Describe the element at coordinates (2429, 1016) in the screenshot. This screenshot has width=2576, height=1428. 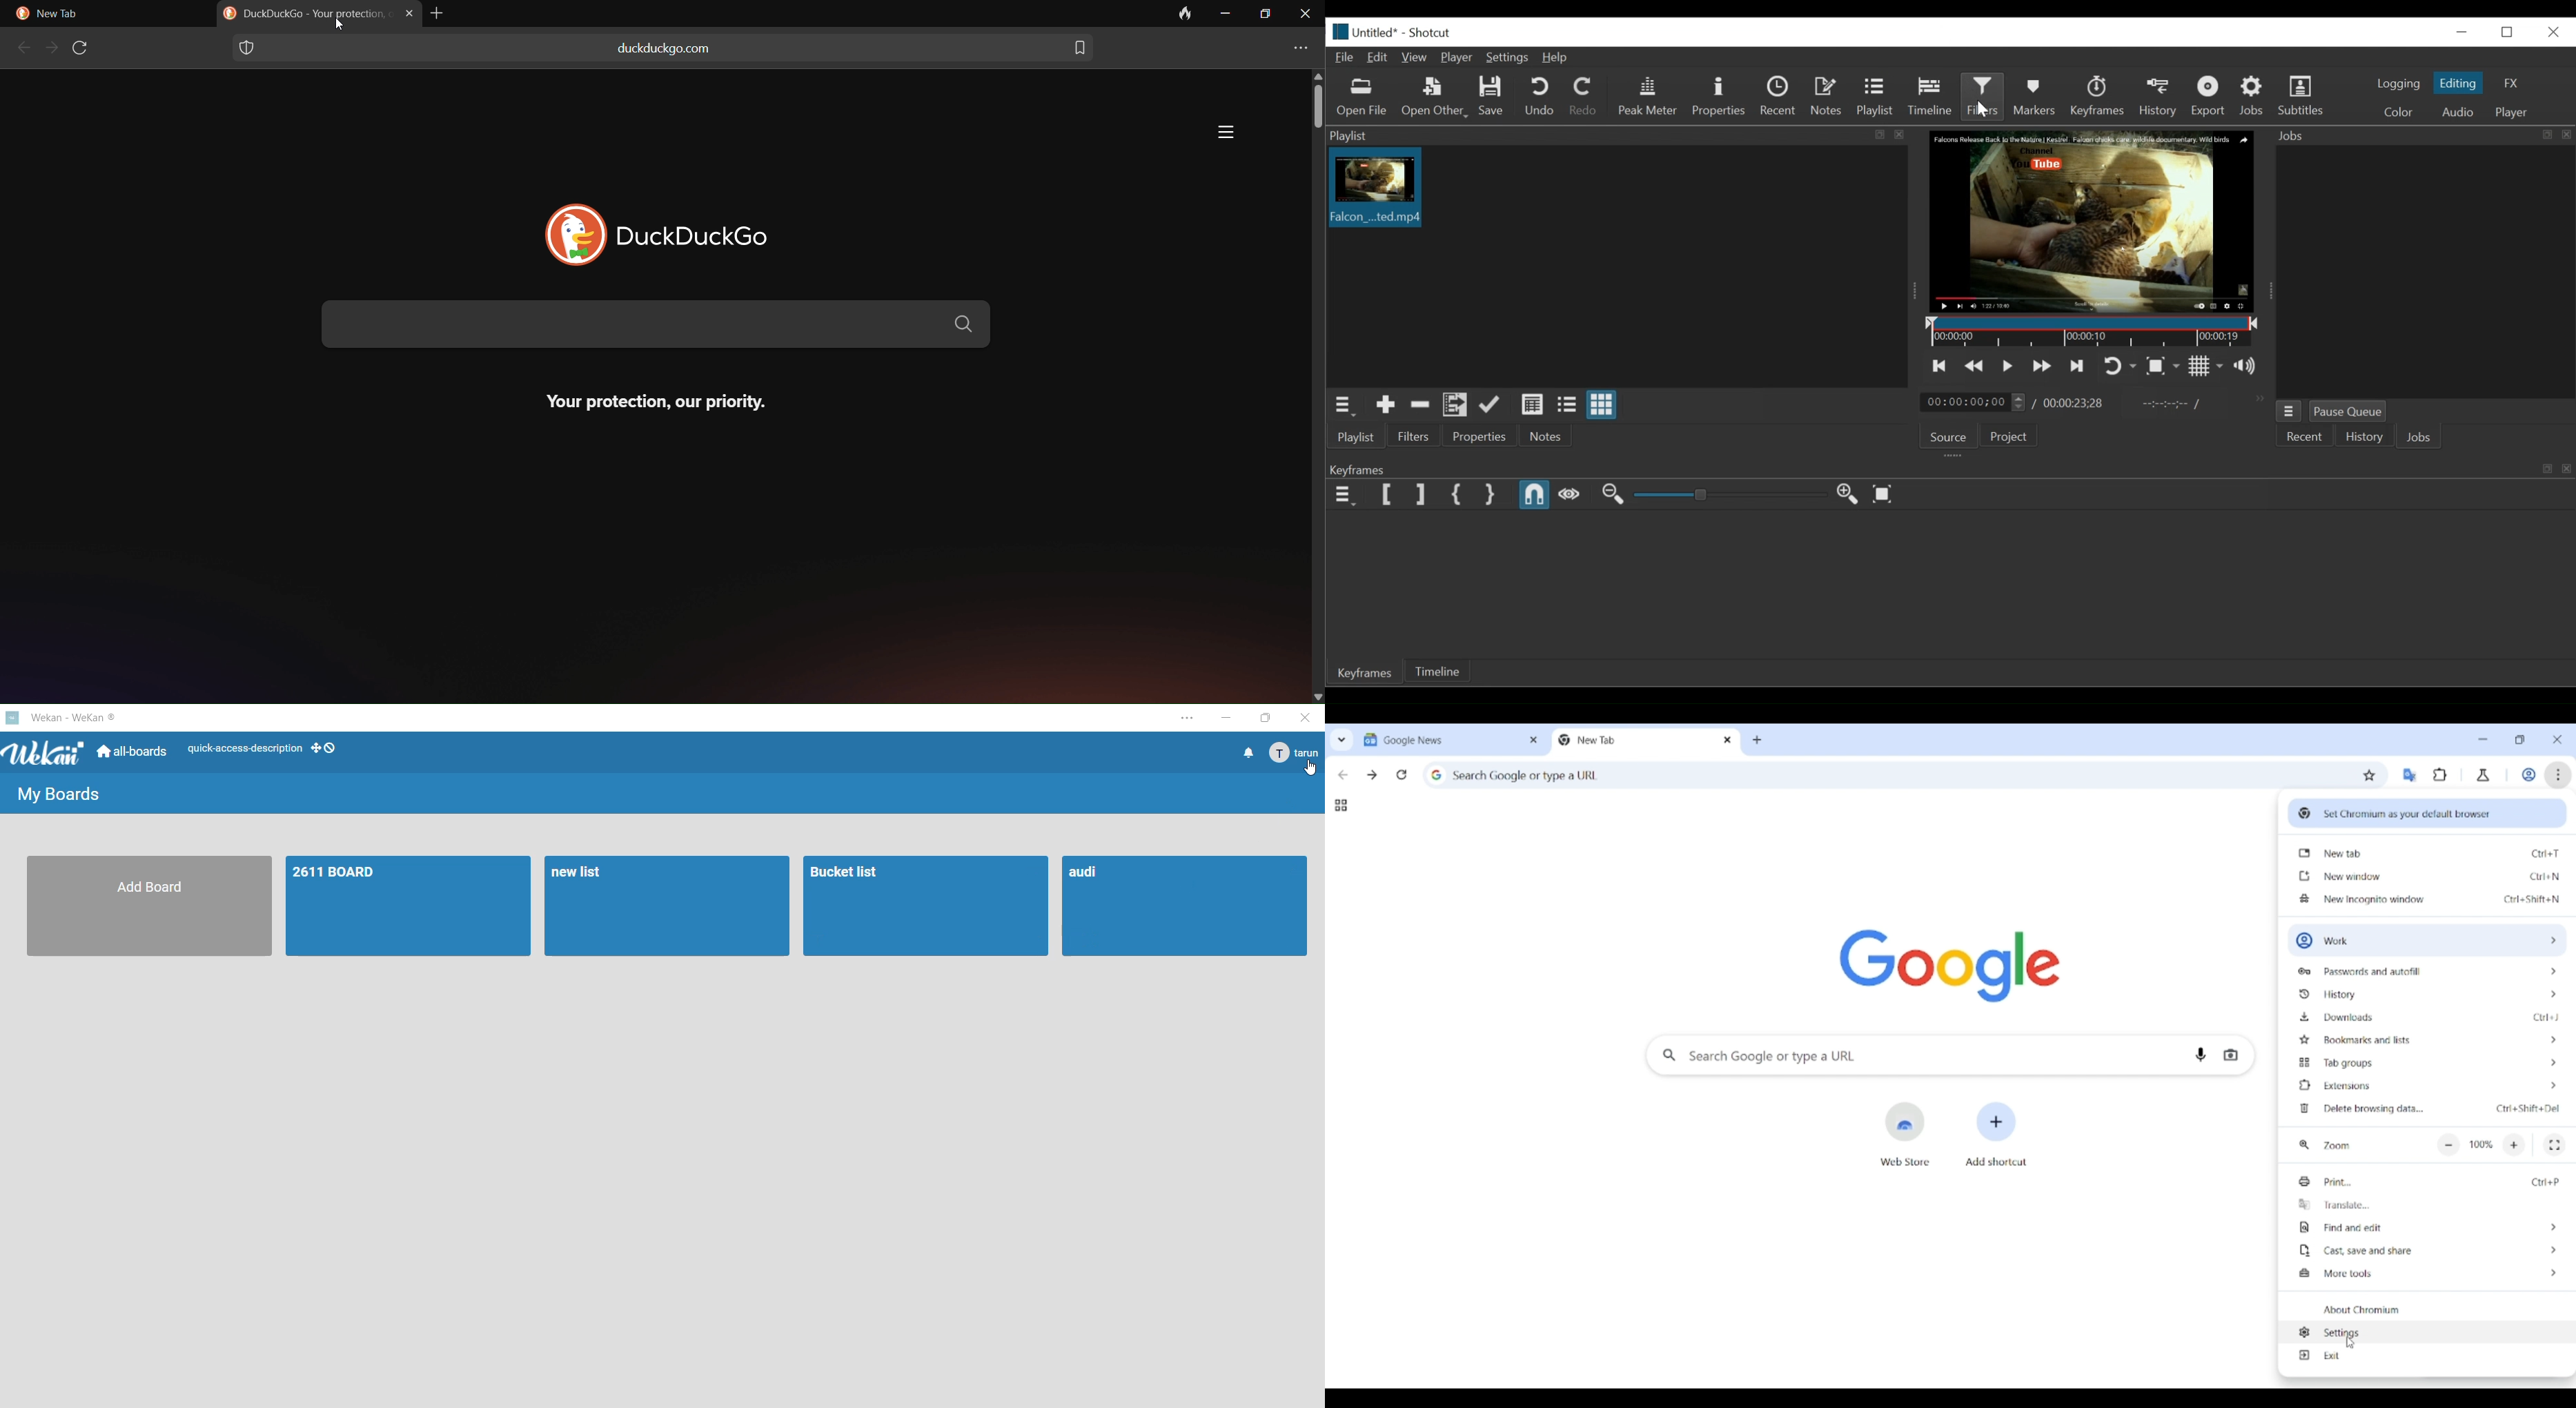
I see `Downloads` at that location.